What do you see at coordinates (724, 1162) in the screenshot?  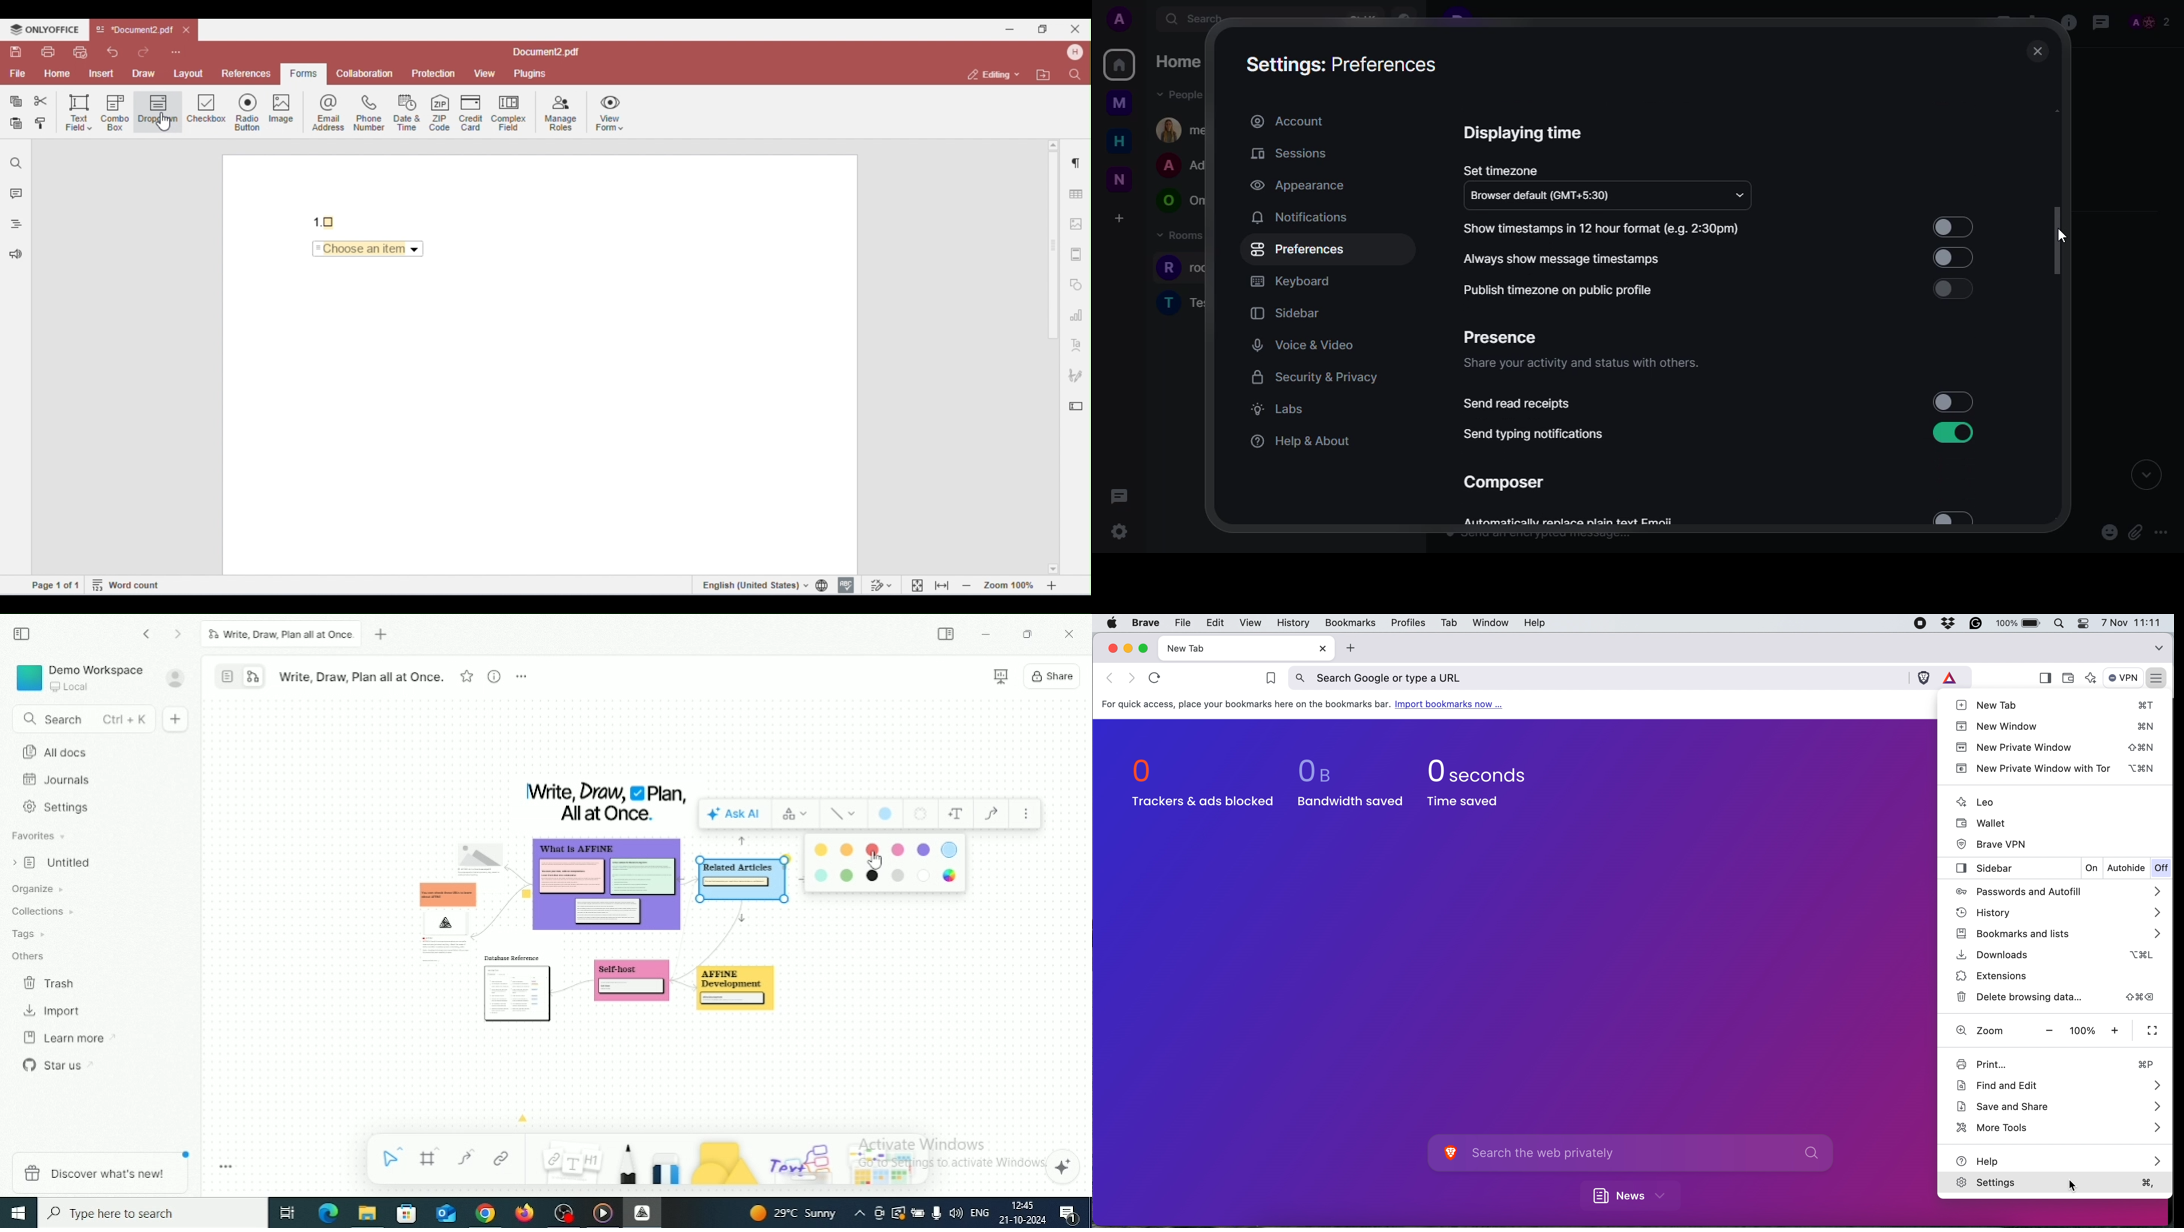 I see `Shape` at bounding box center [724, 1162].